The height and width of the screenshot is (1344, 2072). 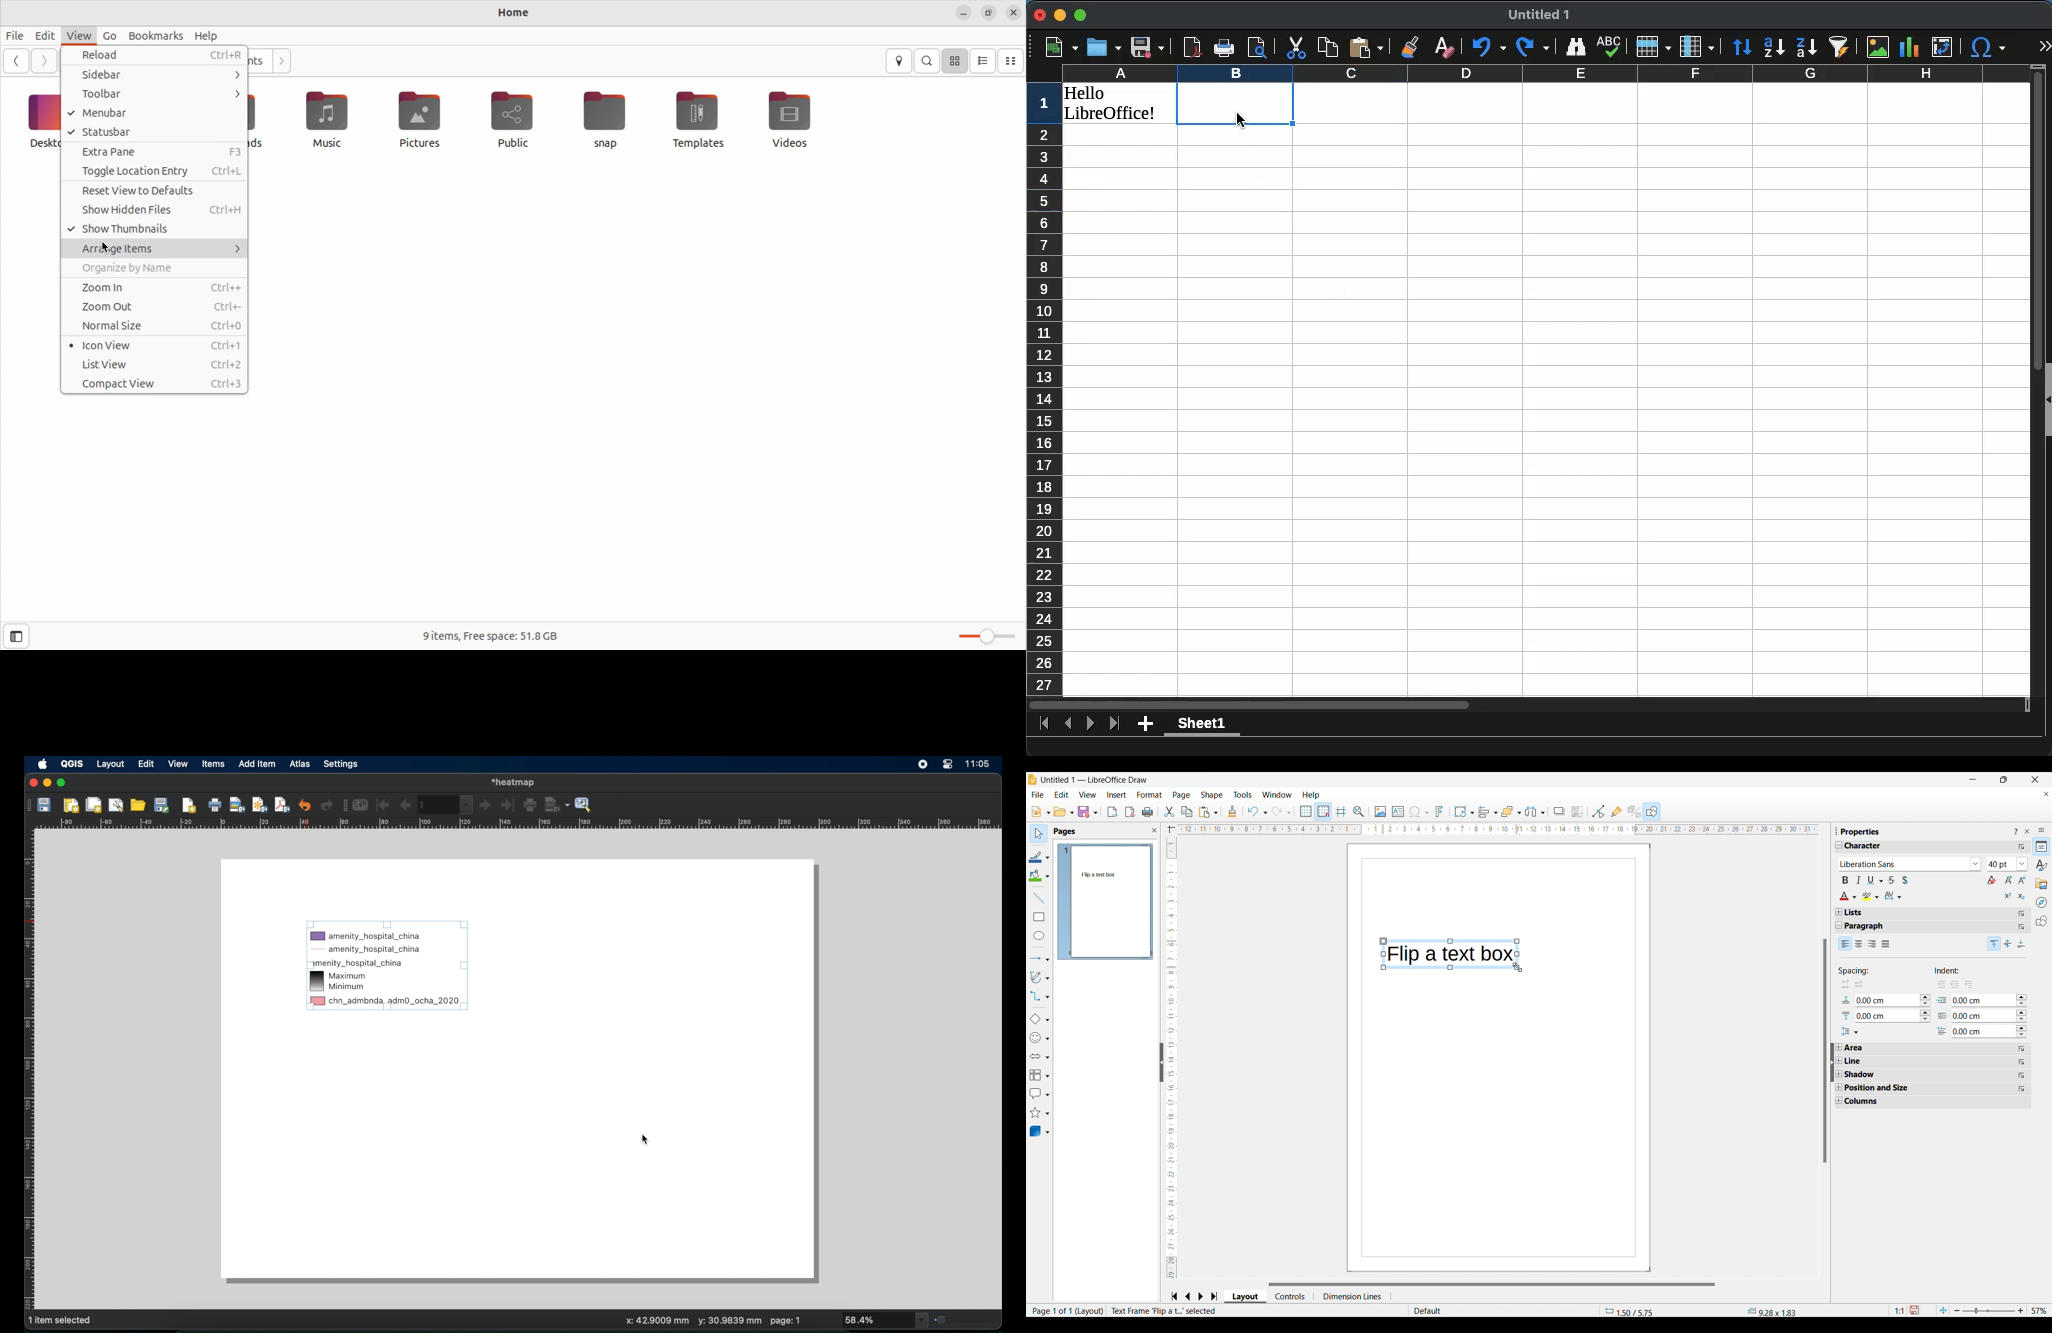 What do you see at coordinates (1839, 925) in the screenshot?
I see `Collapse` at bounding box center [1839, 925].